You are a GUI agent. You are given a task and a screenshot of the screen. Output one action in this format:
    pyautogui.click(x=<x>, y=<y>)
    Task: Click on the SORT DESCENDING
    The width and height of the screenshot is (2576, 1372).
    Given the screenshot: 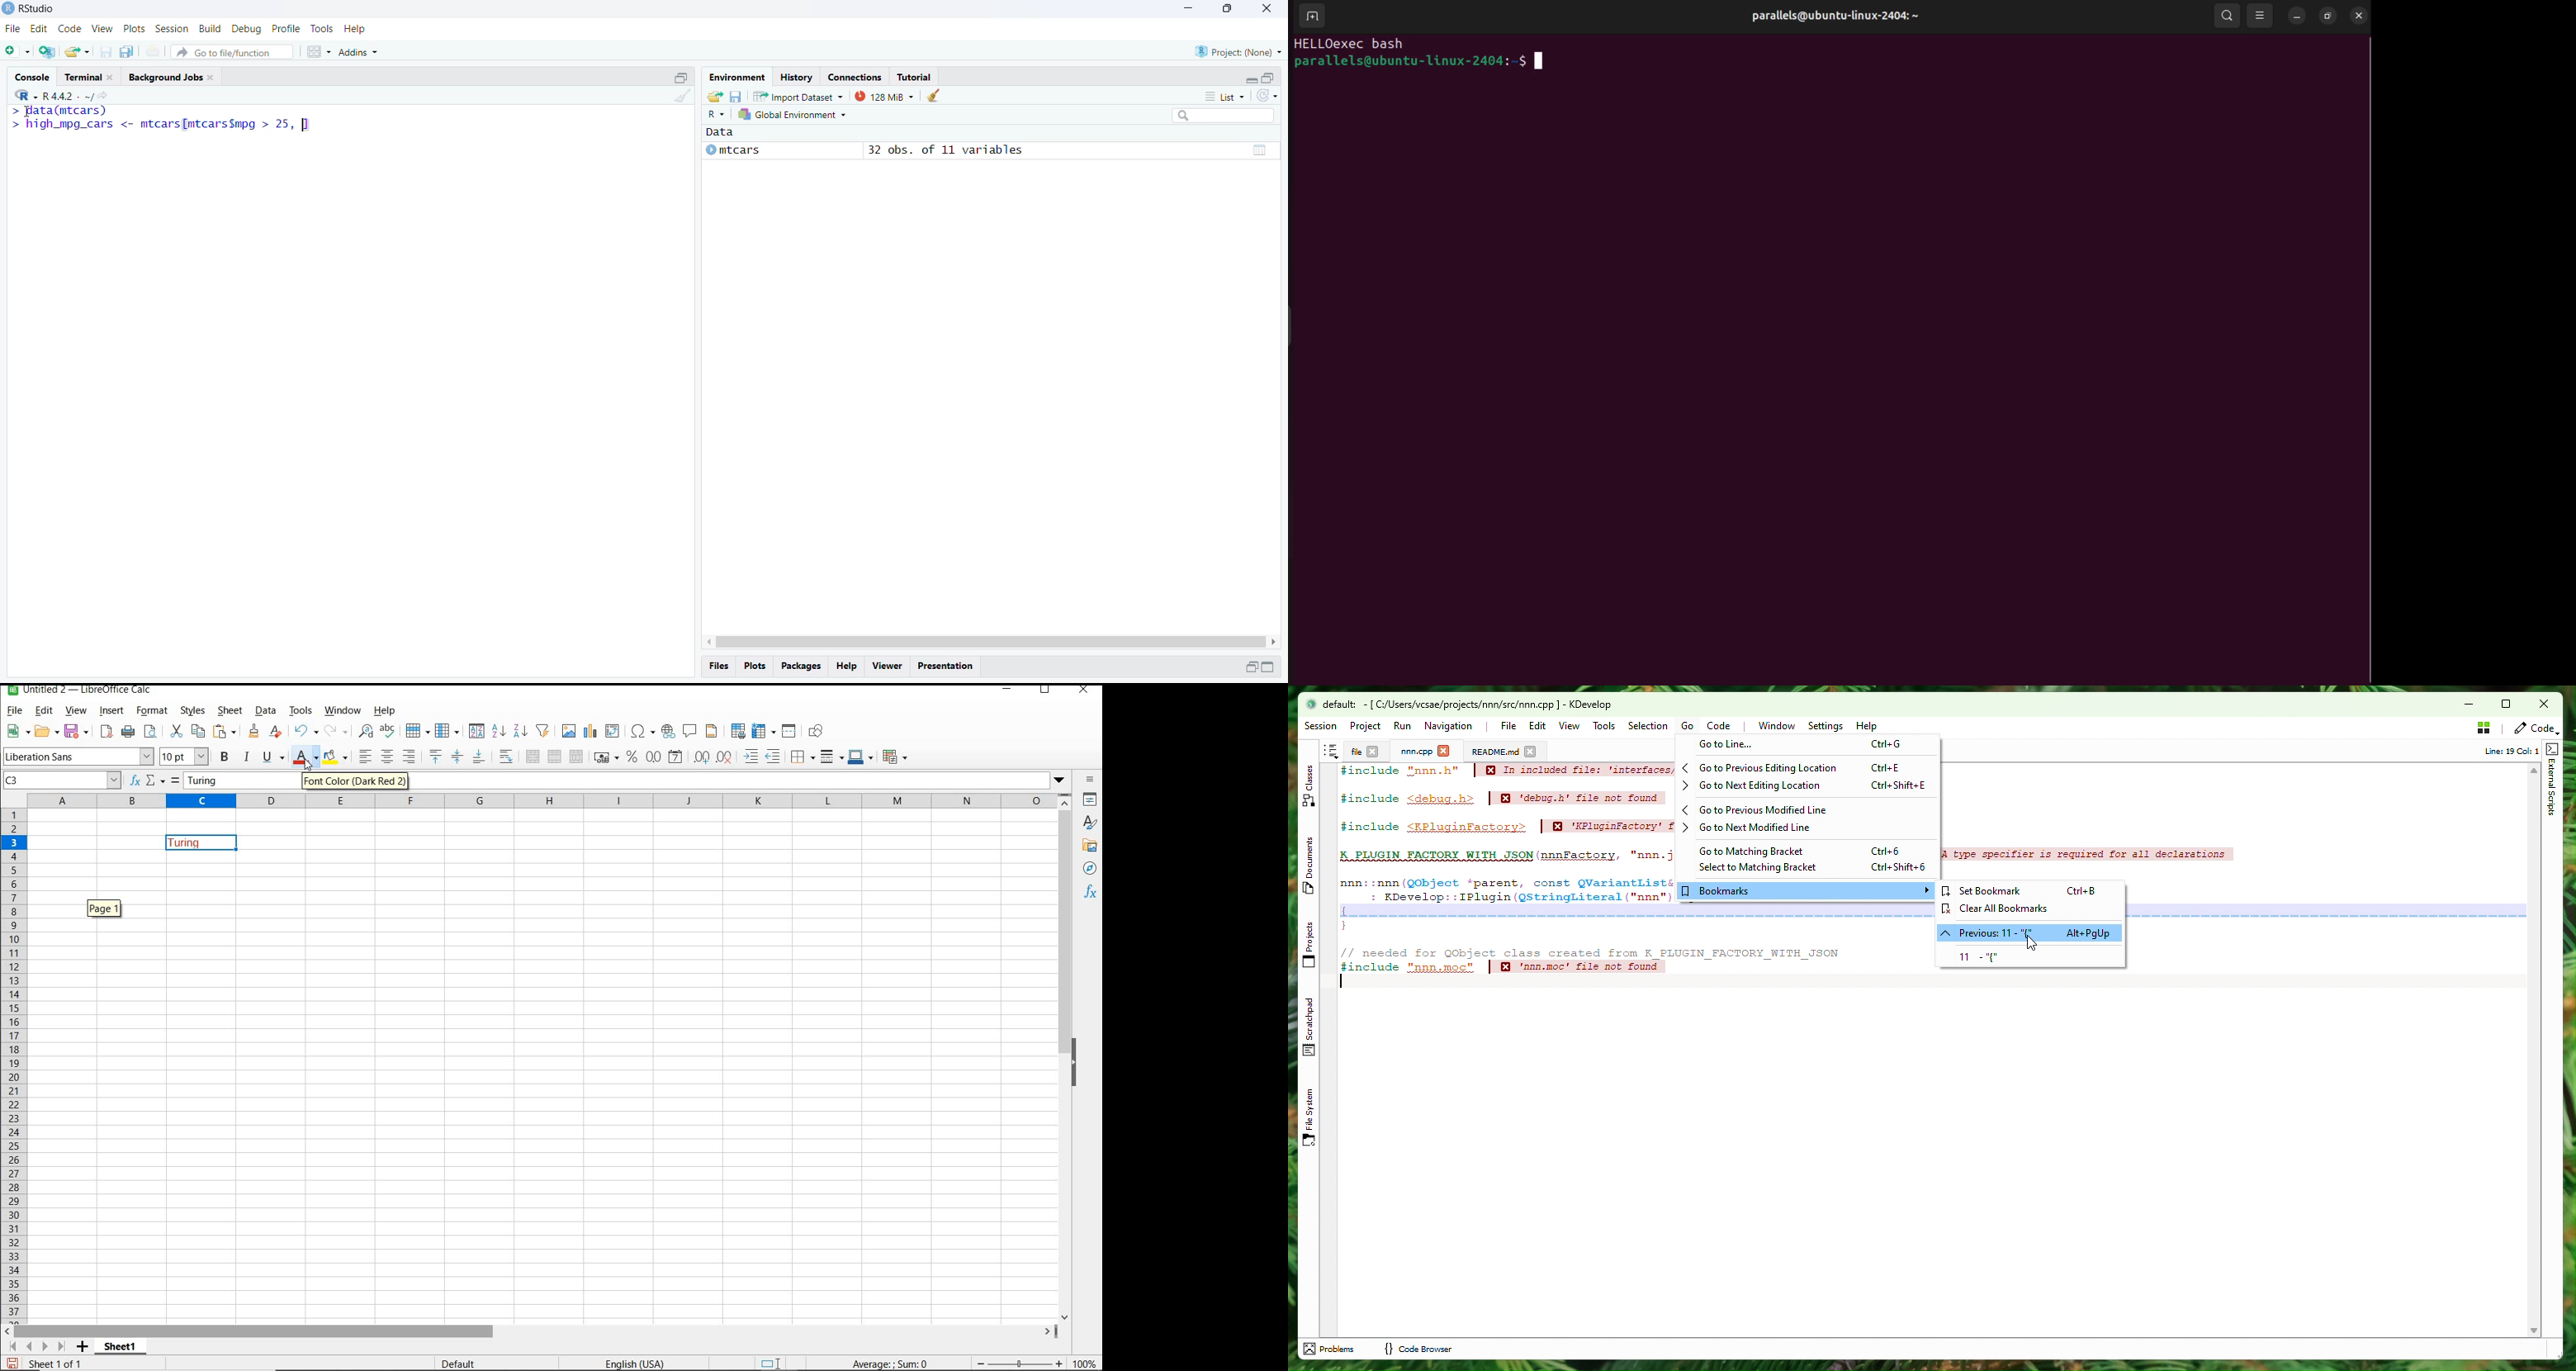 What is the action you would take?
    pyautogui.click(x=521, y=733)
    